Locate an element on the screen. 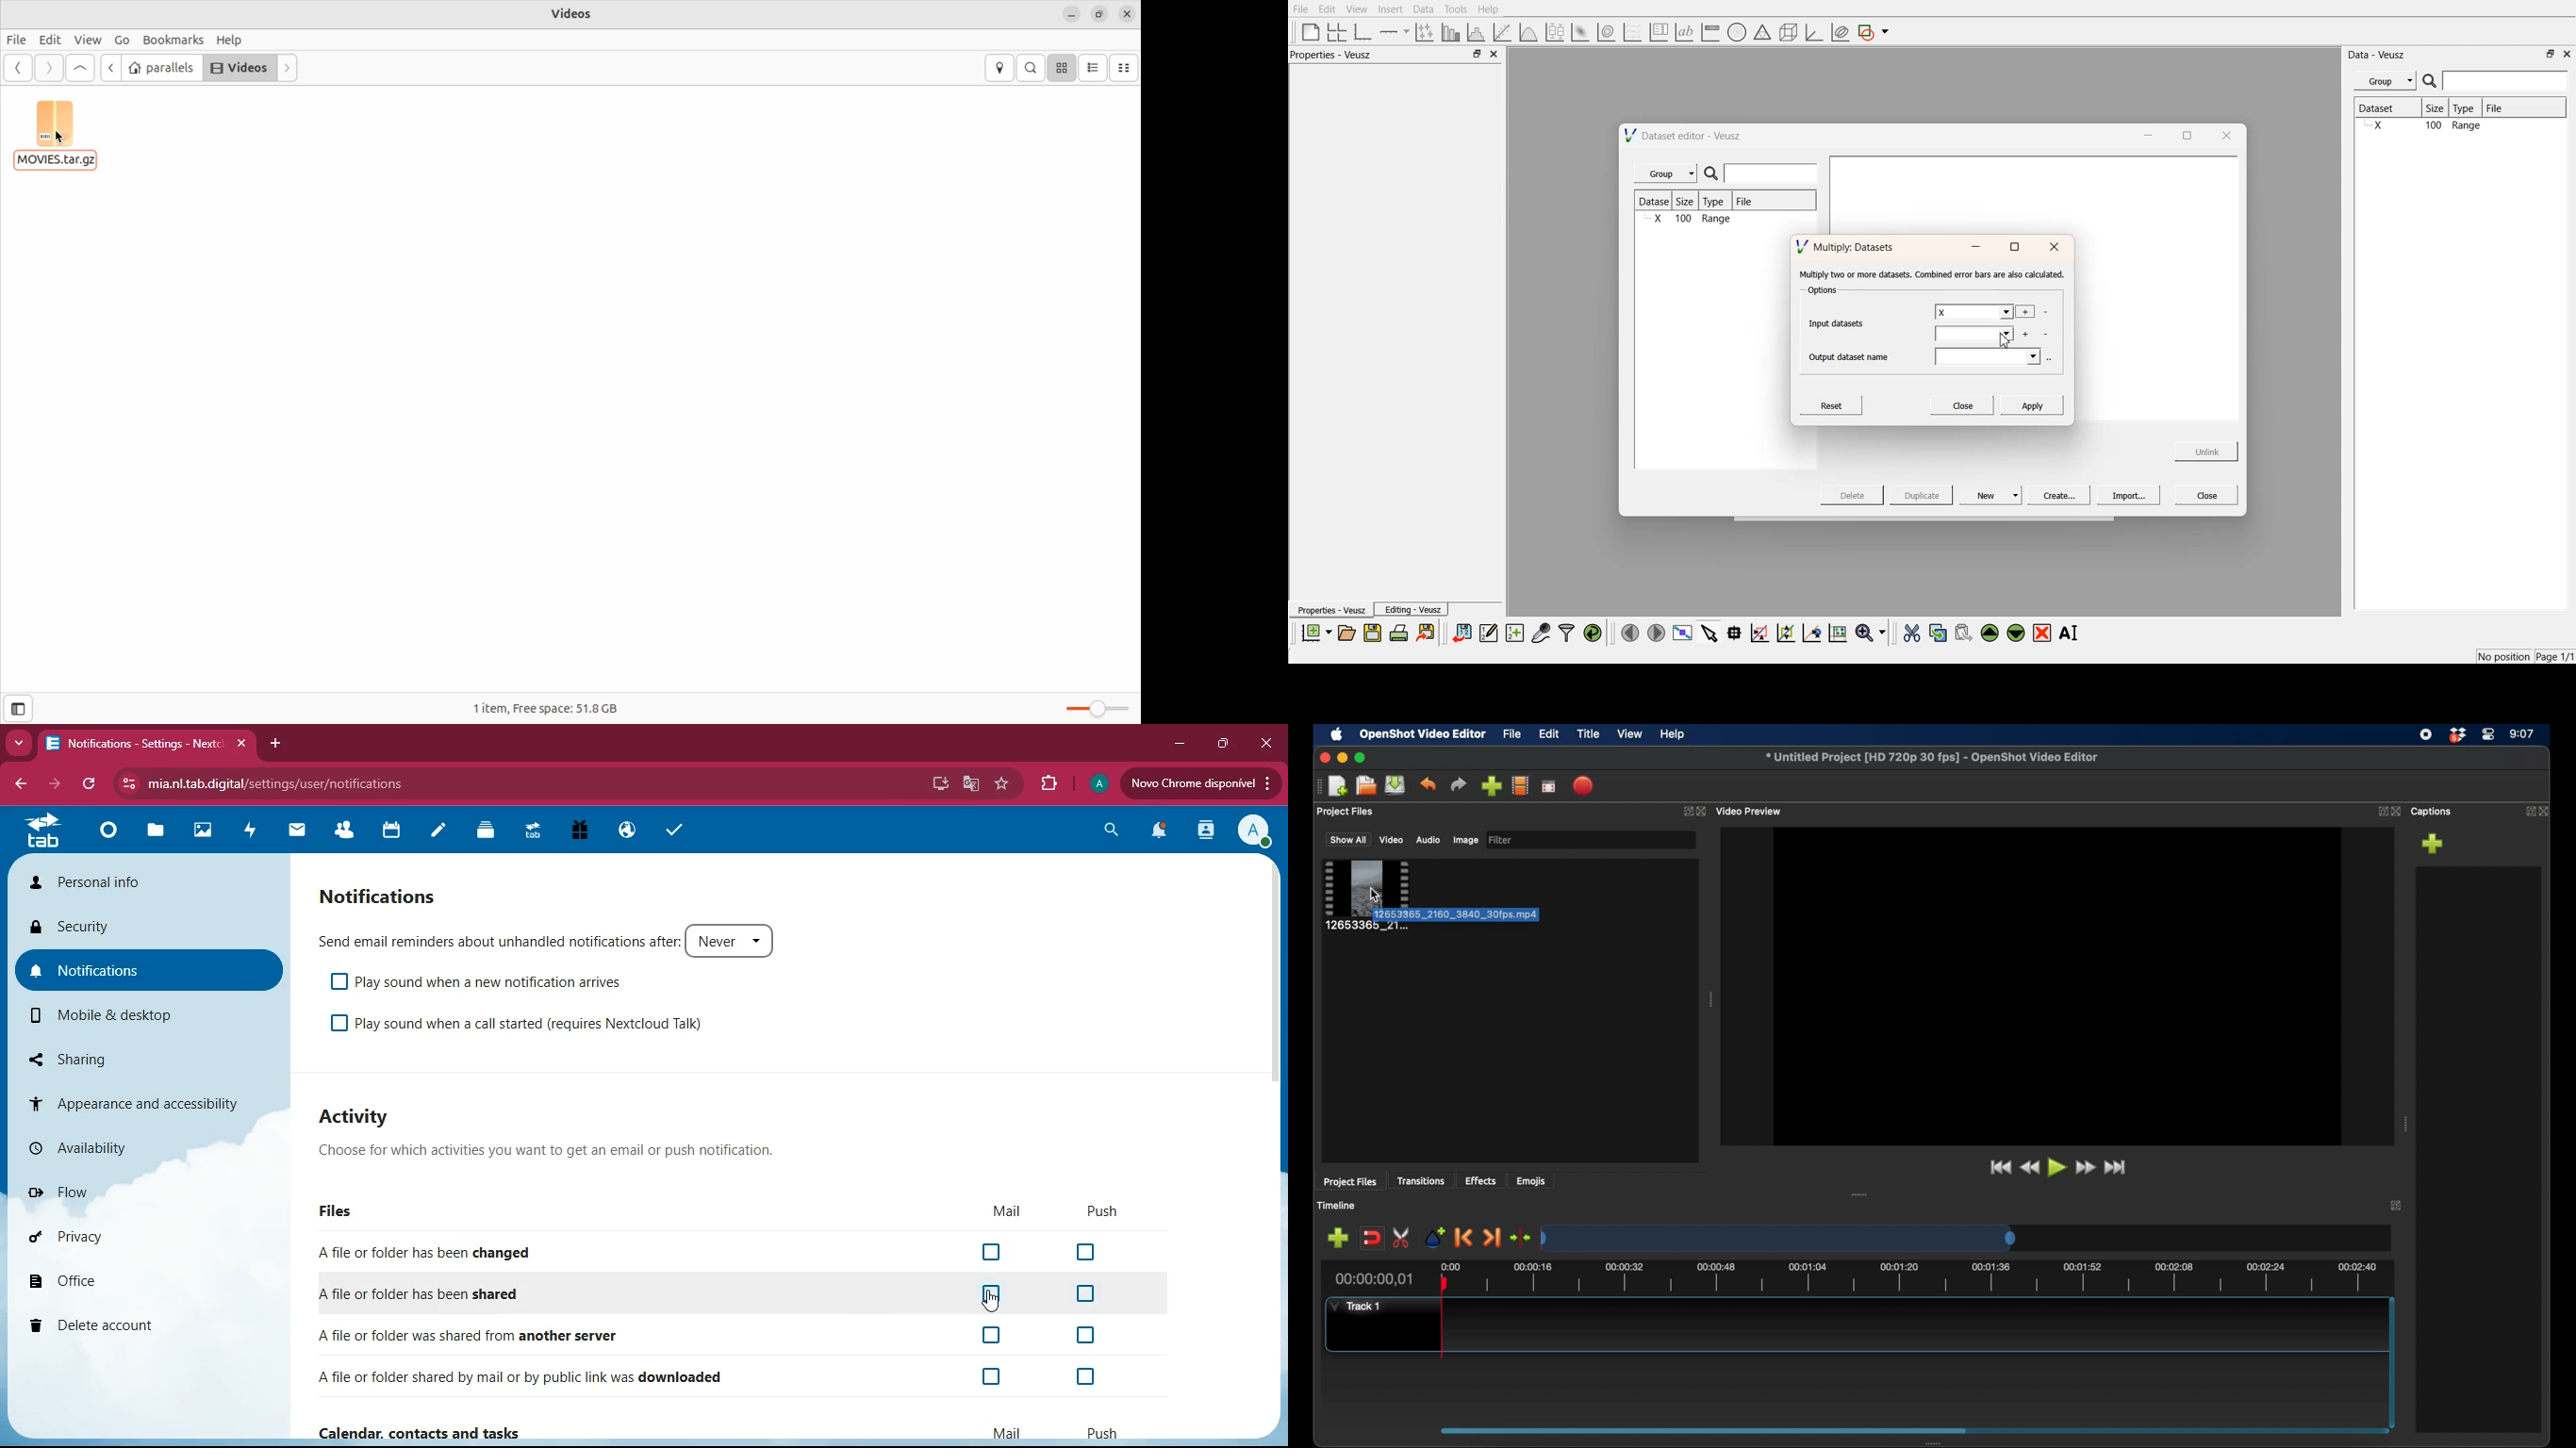 This screenshot has height=1456, width=2576. off is located at coordinates (999, 1335).